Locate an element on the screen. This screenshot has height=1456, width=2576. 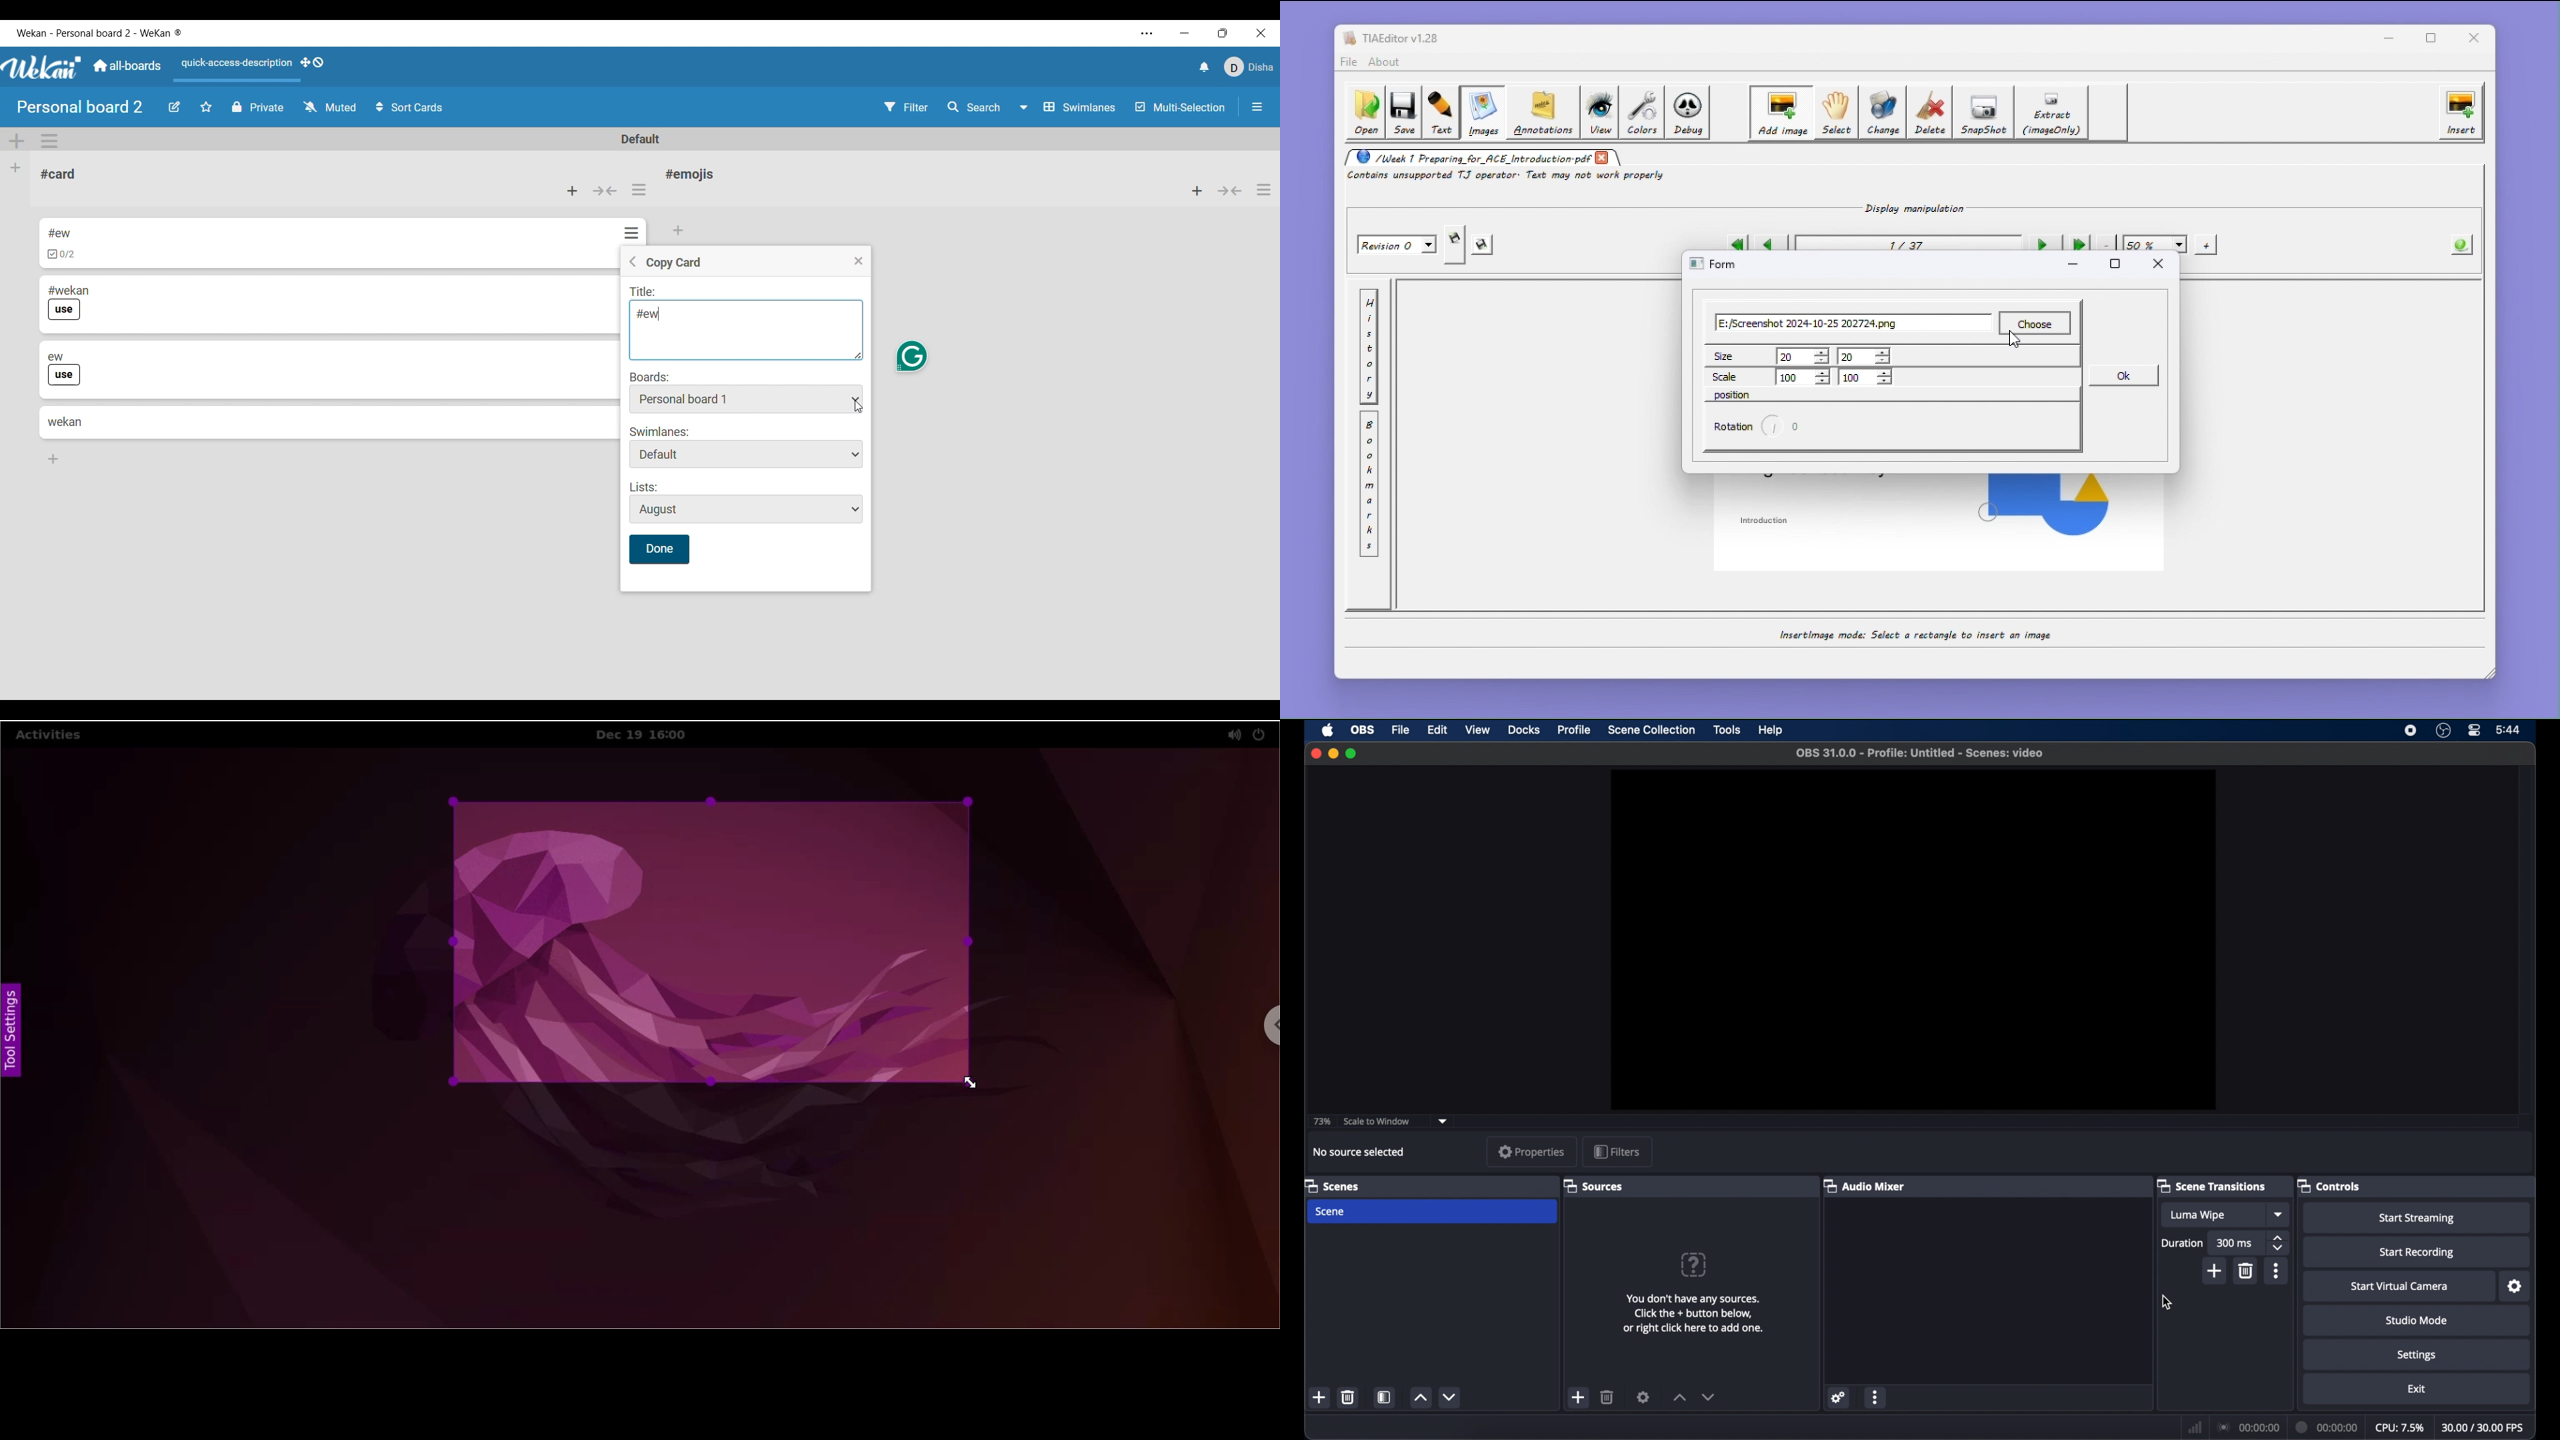
docks is located at coordinates (1524, 731).